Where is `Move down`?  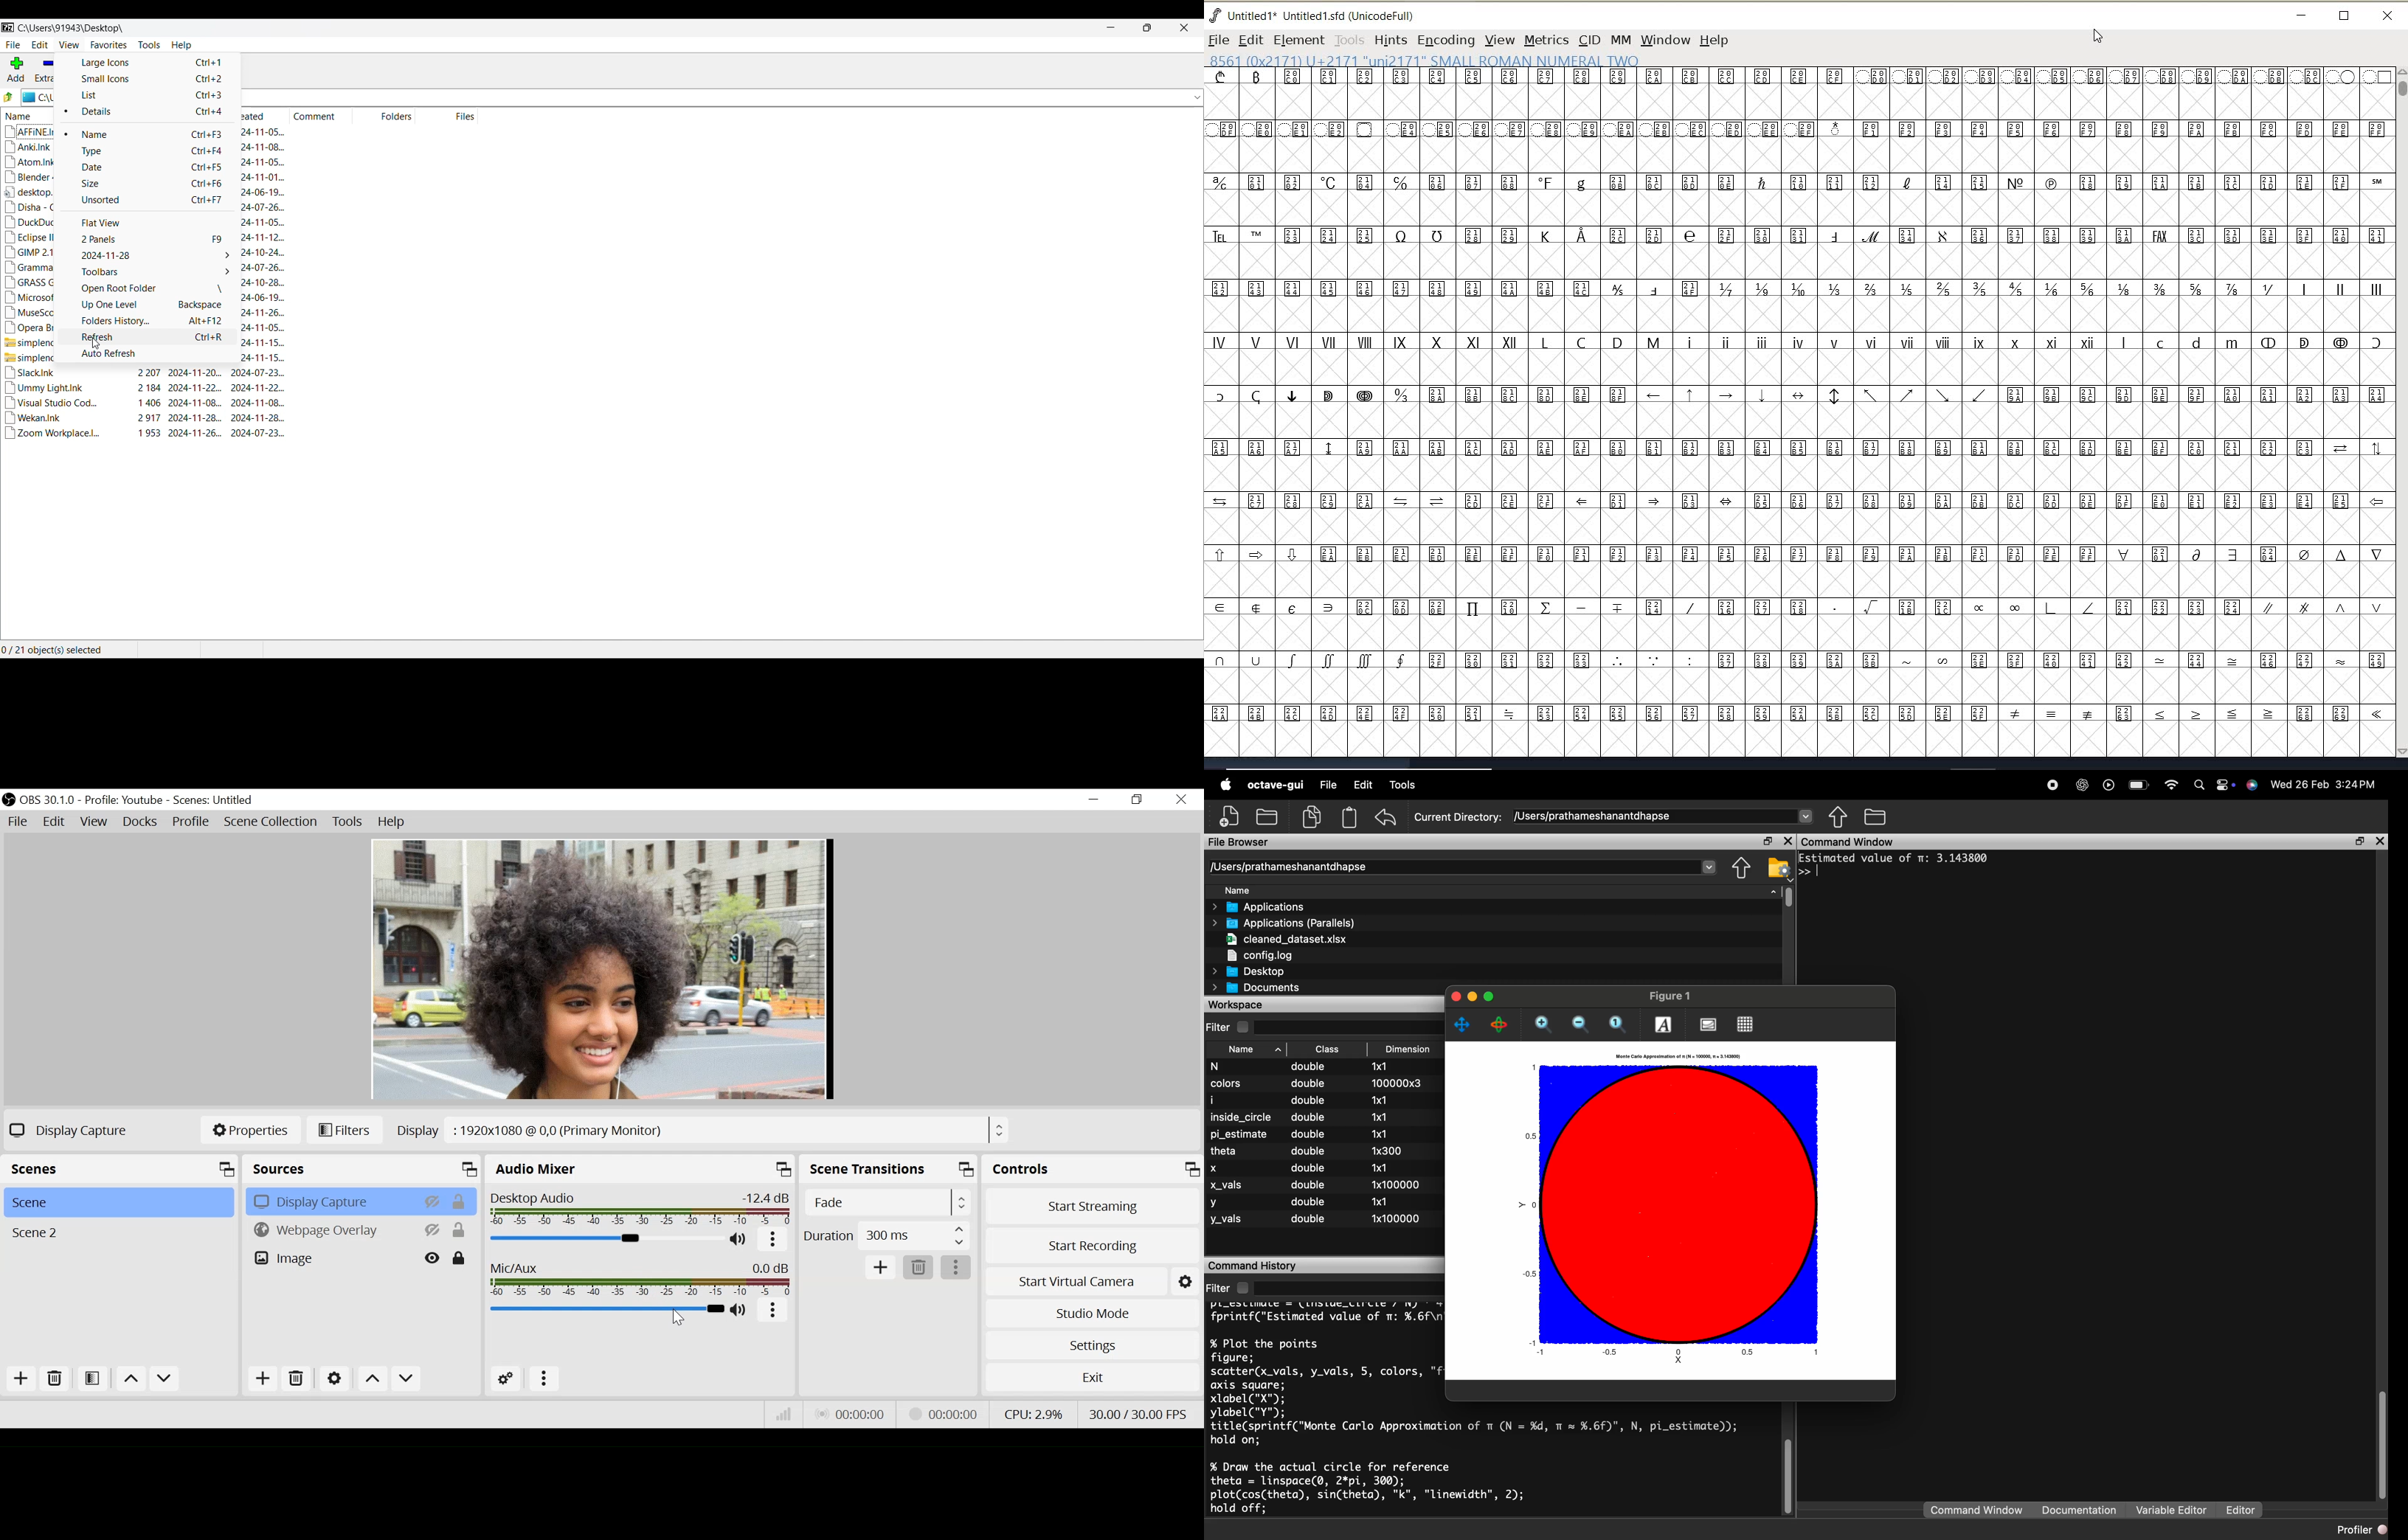
Move down is located at coordinates (407, 1379).